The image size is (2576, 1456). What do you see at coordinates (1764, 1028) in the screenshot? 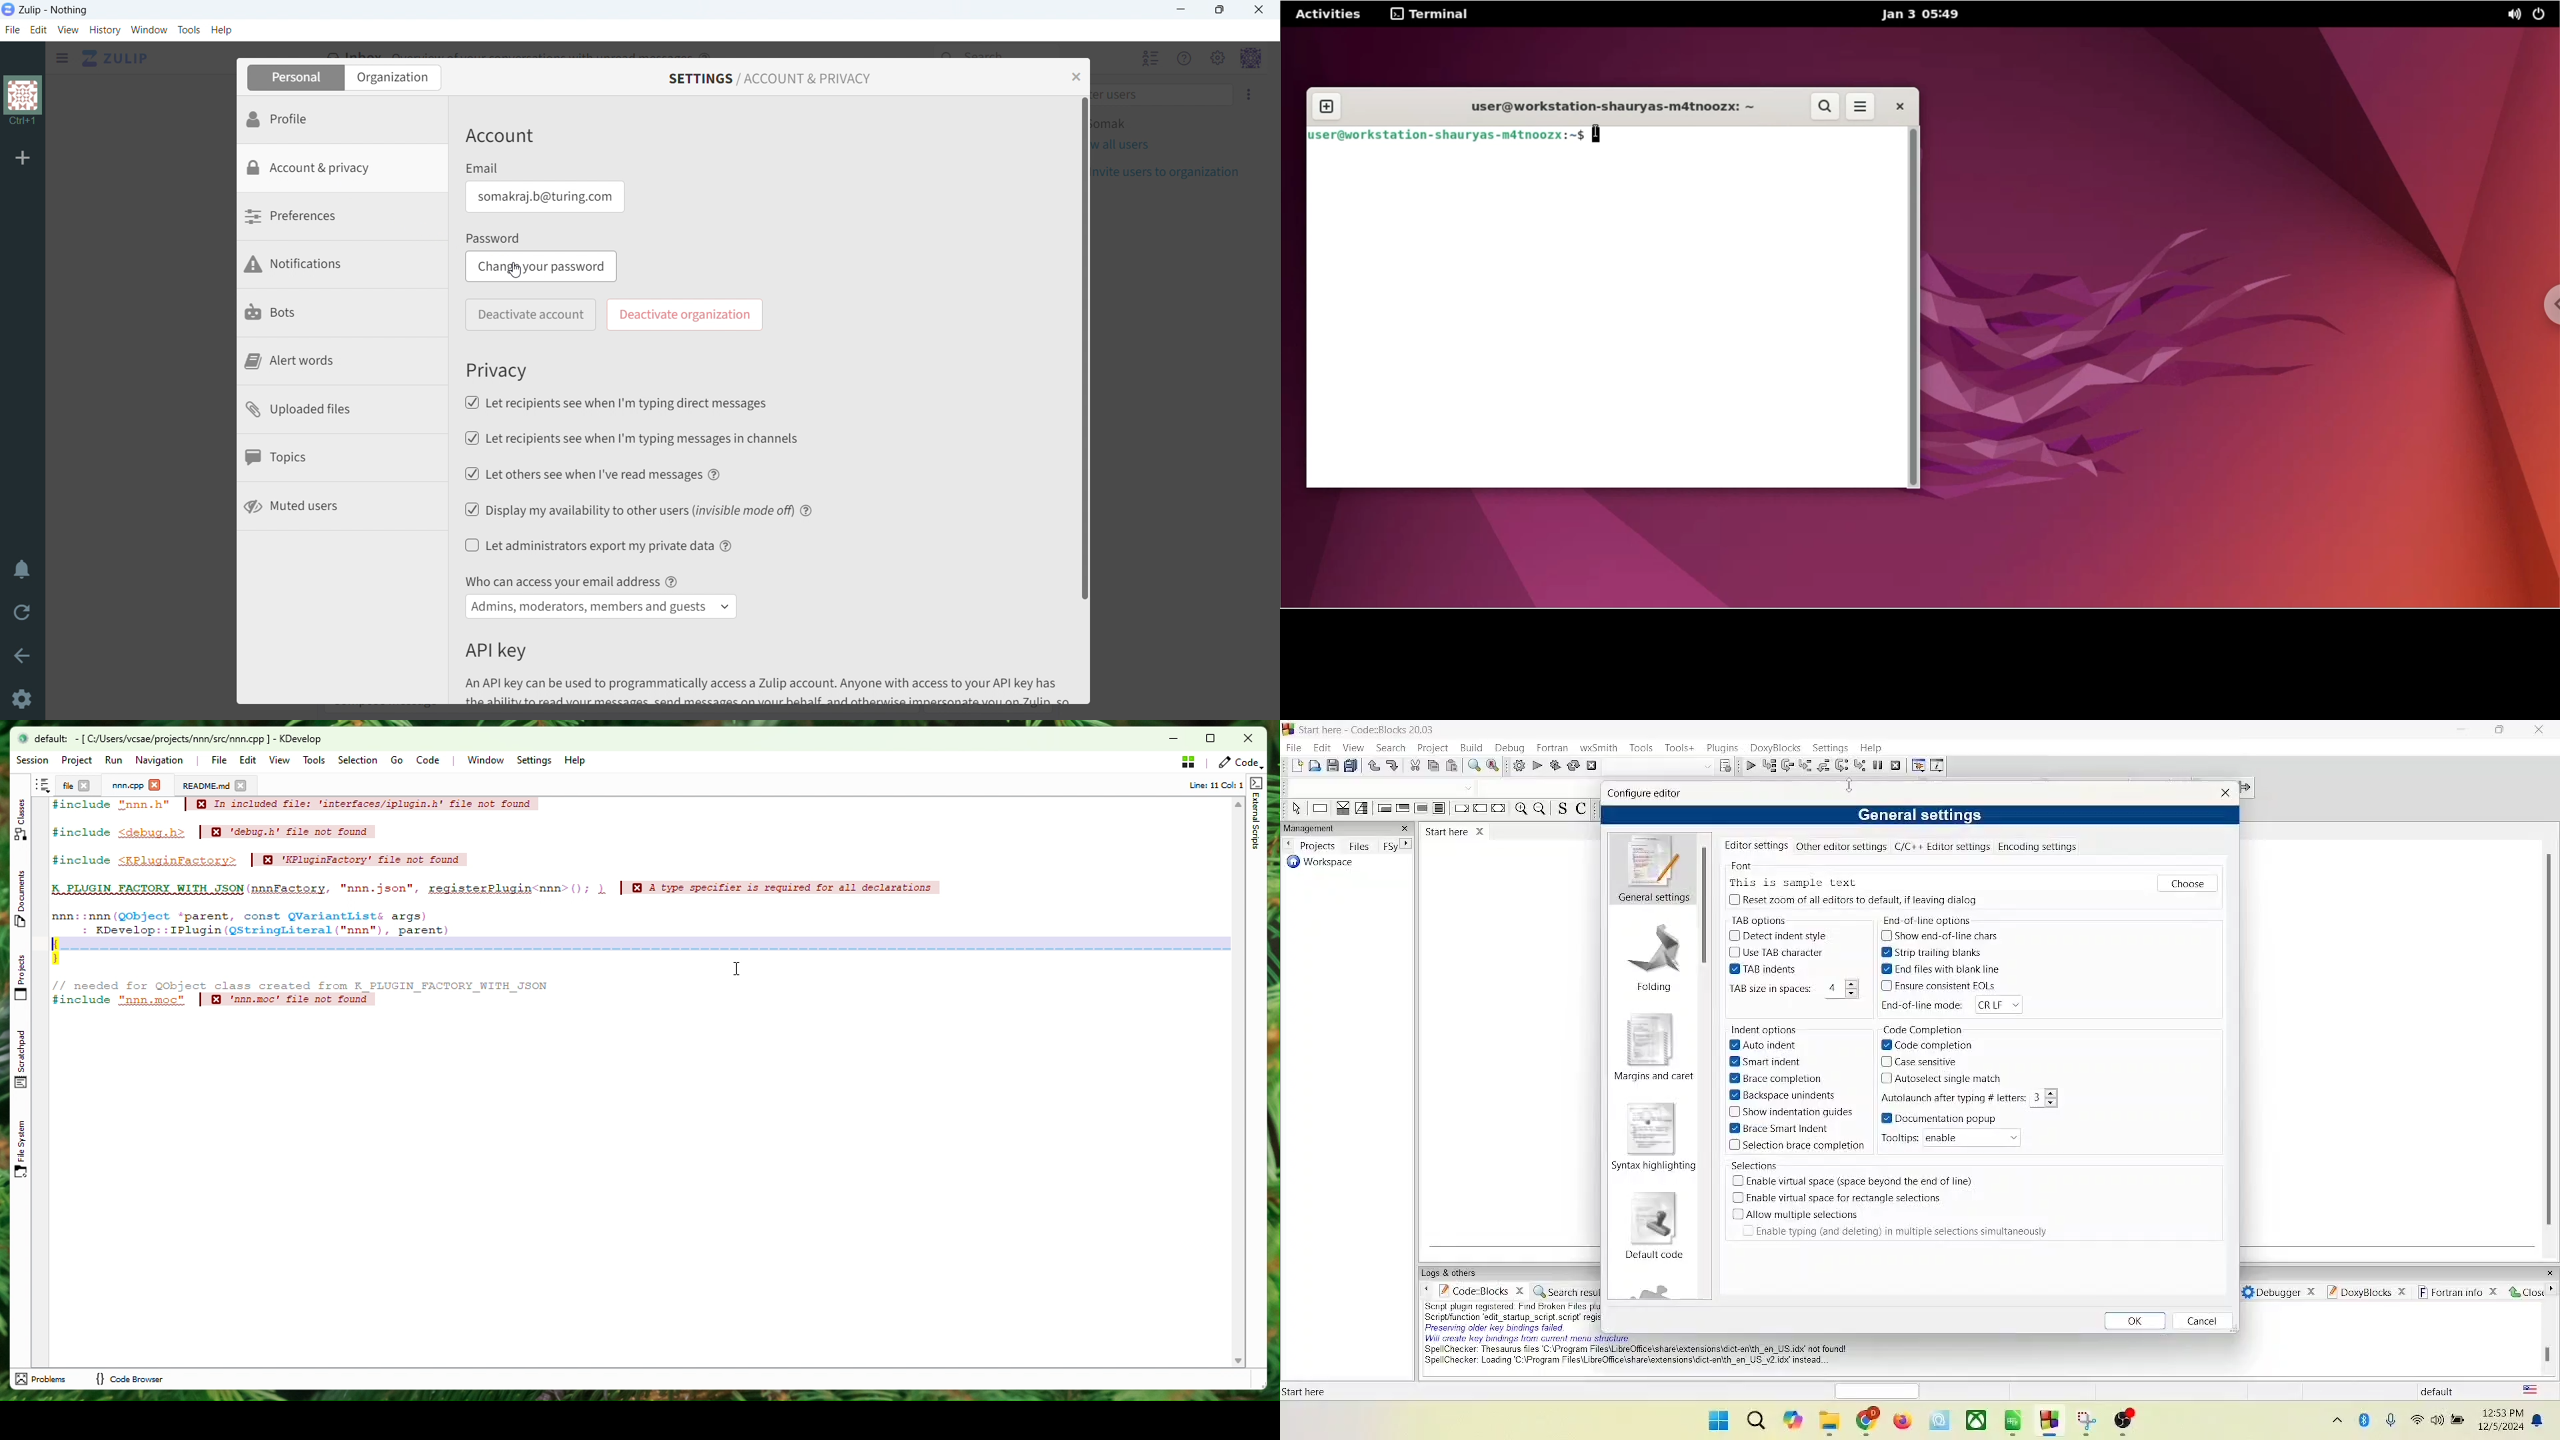
I see `indent options` at bounding box center [1764, 1028].